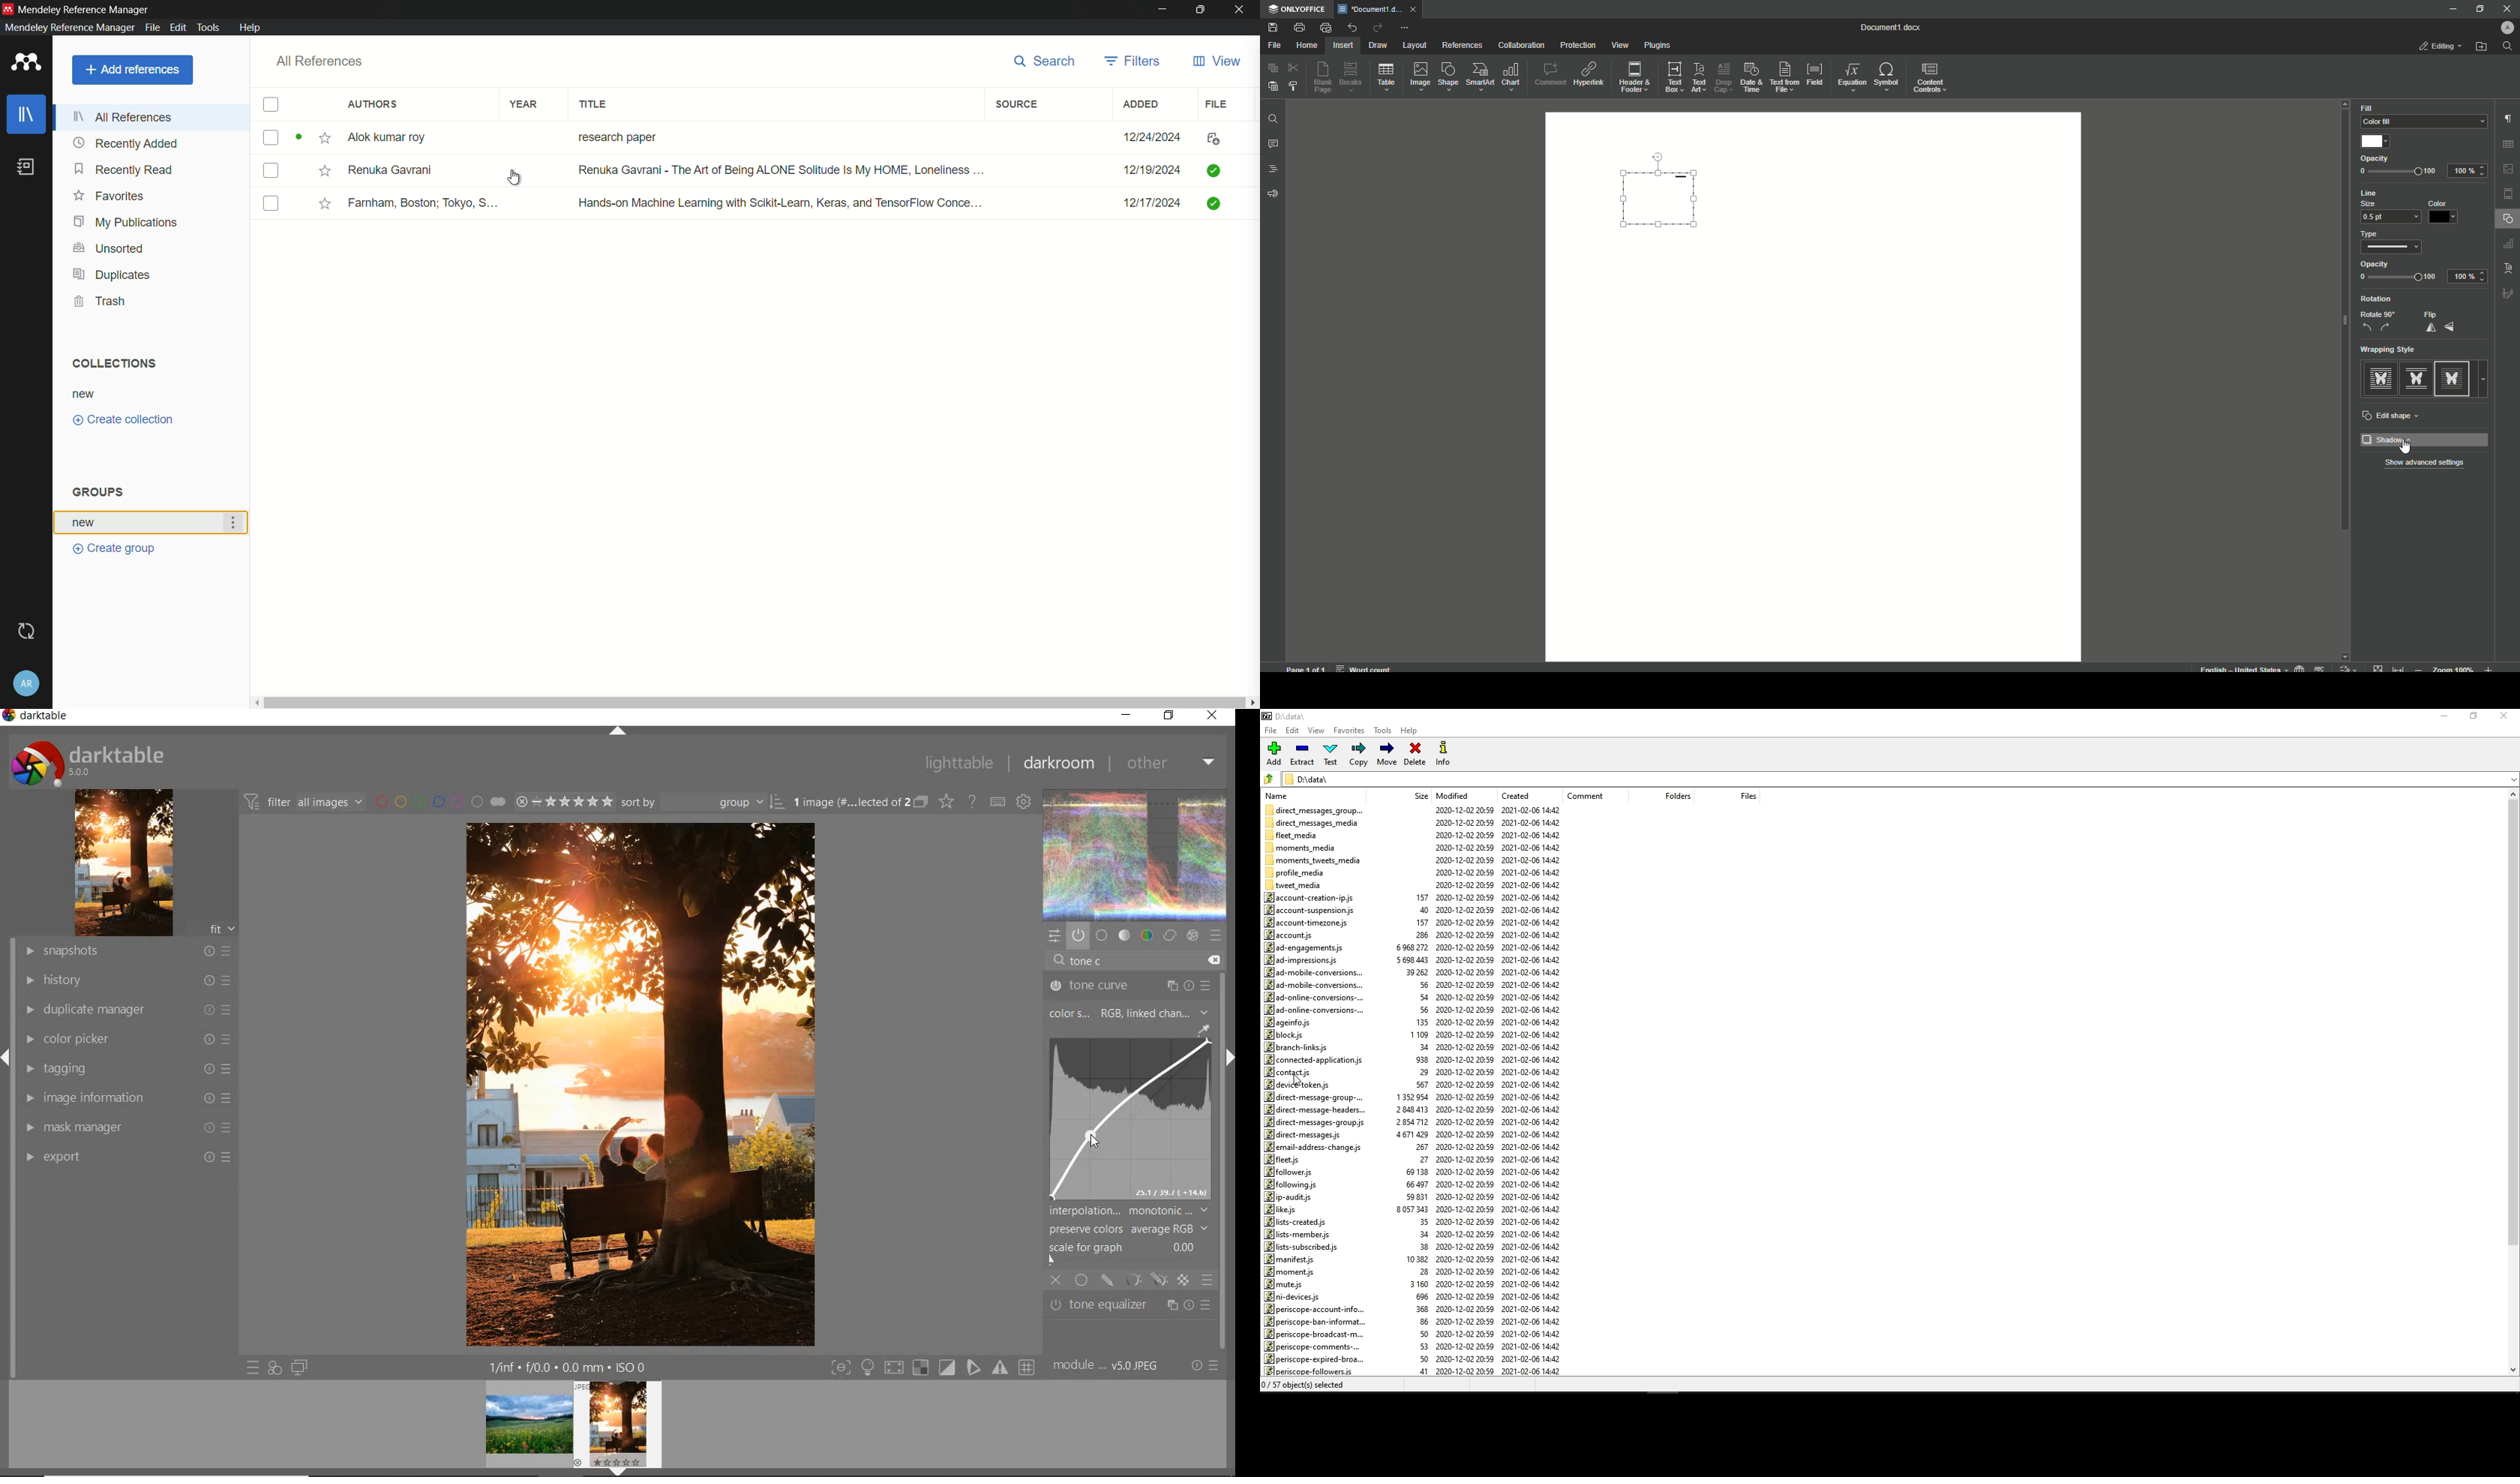 The image size is (2520, 1484). Describe the element at coordinates (2508, 219) in the screenshot. I see `Shape Settings` at that location.